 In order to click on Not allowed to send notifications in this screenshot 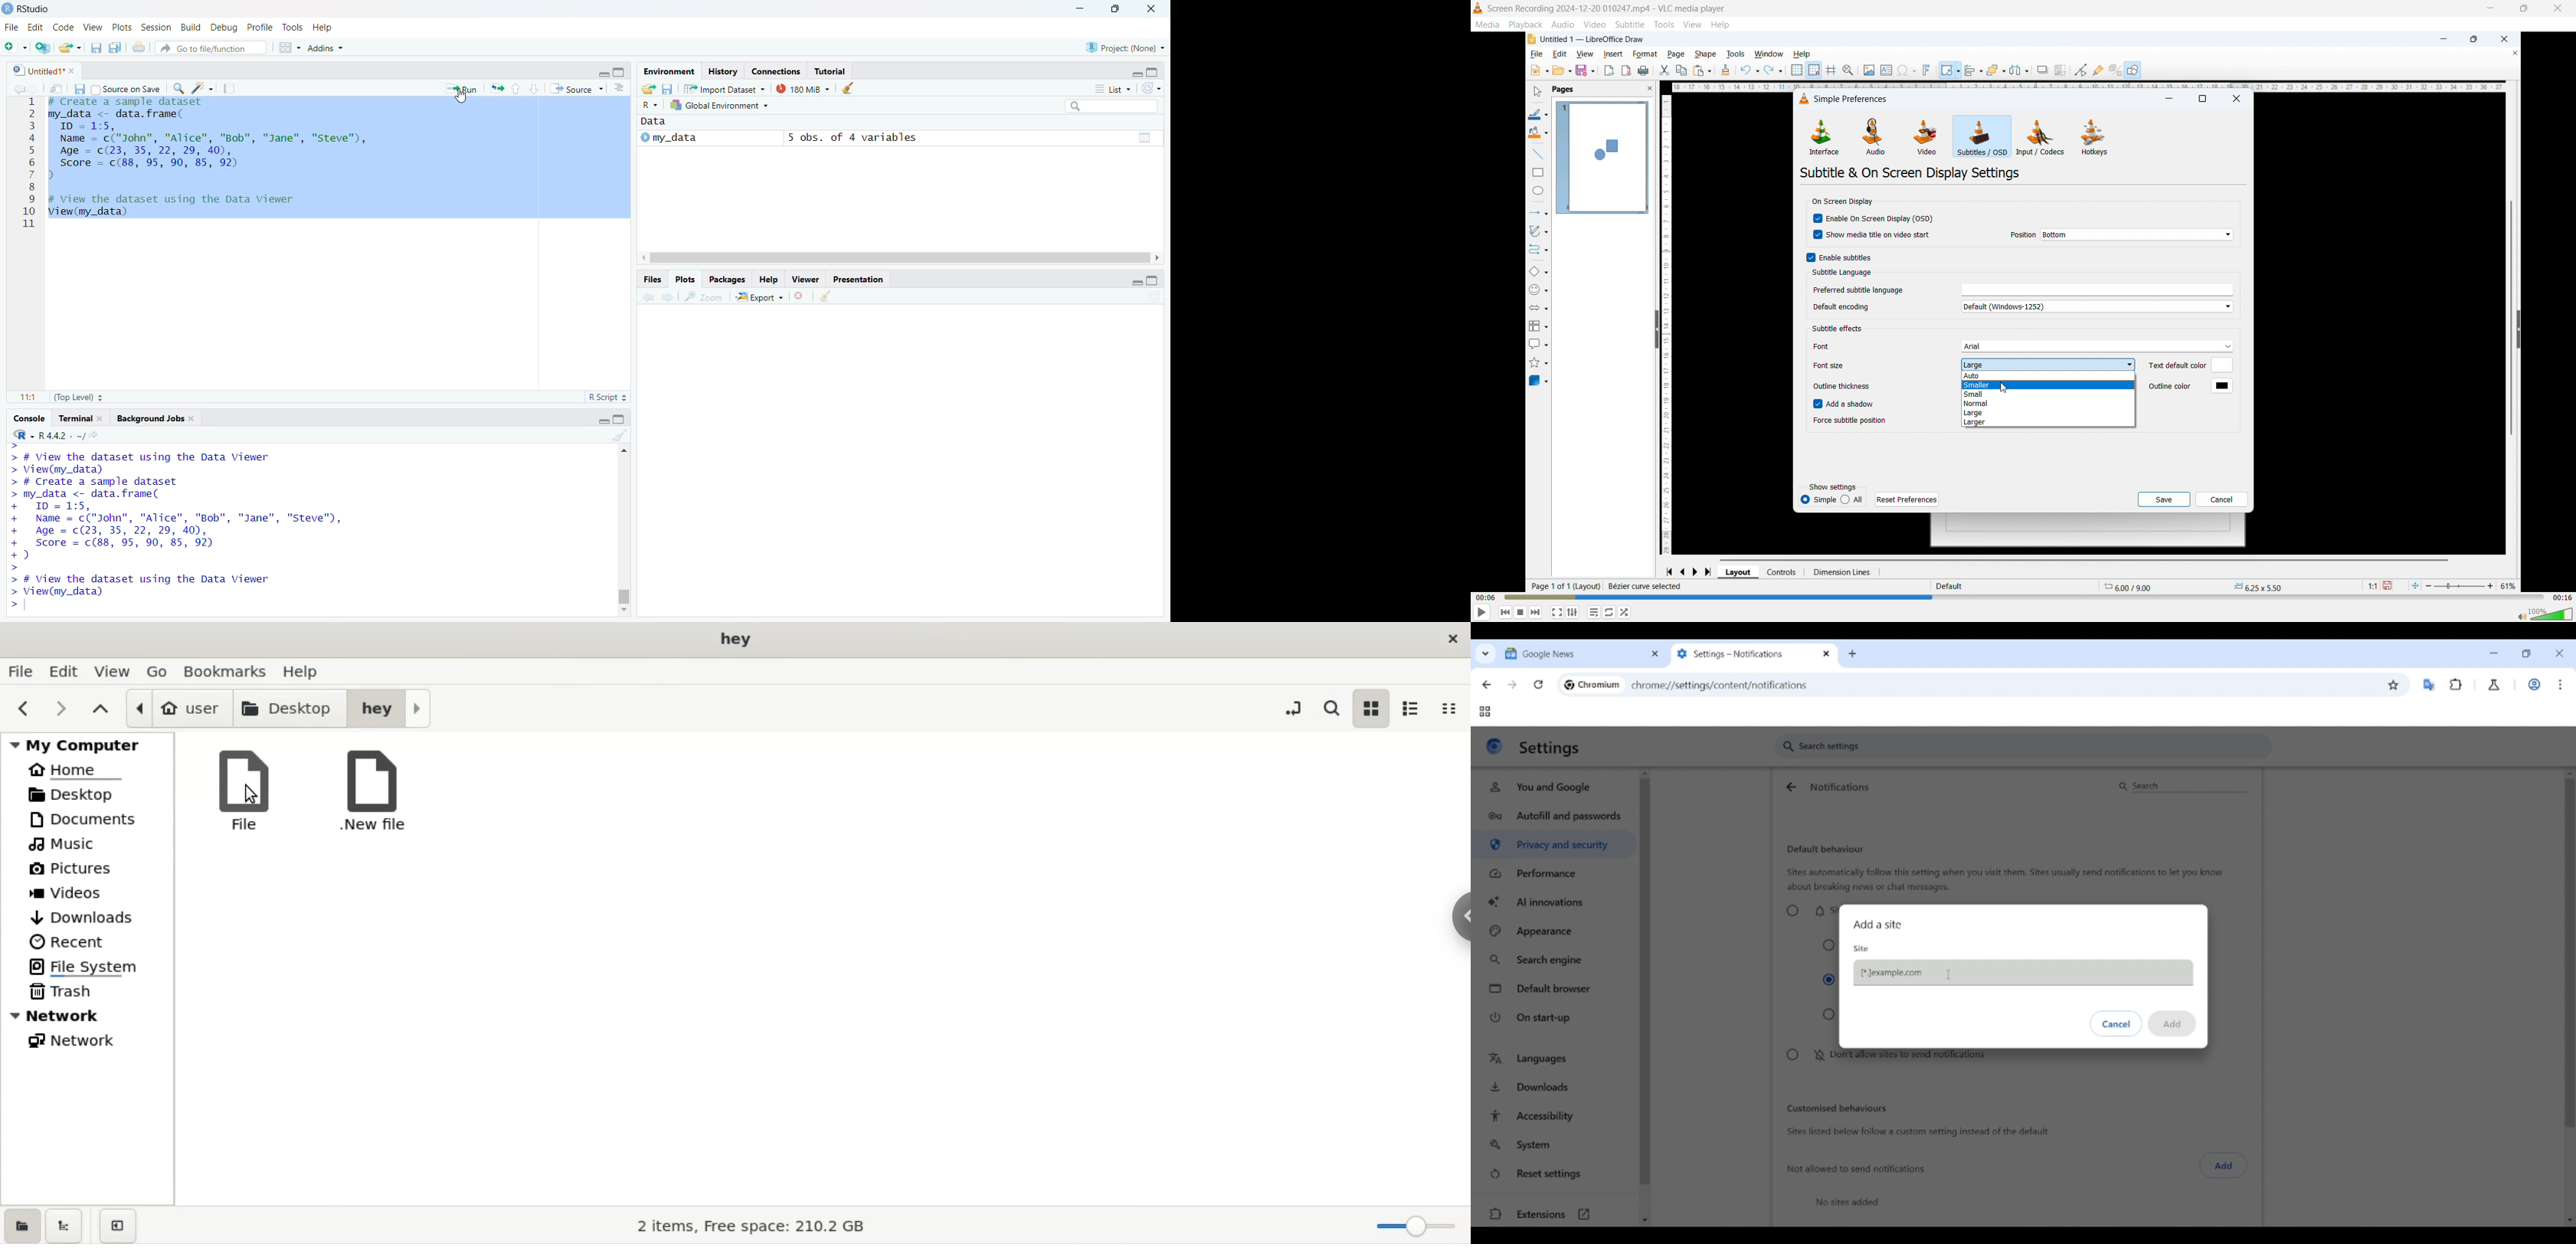, I will do `click(1857, 1169)`.